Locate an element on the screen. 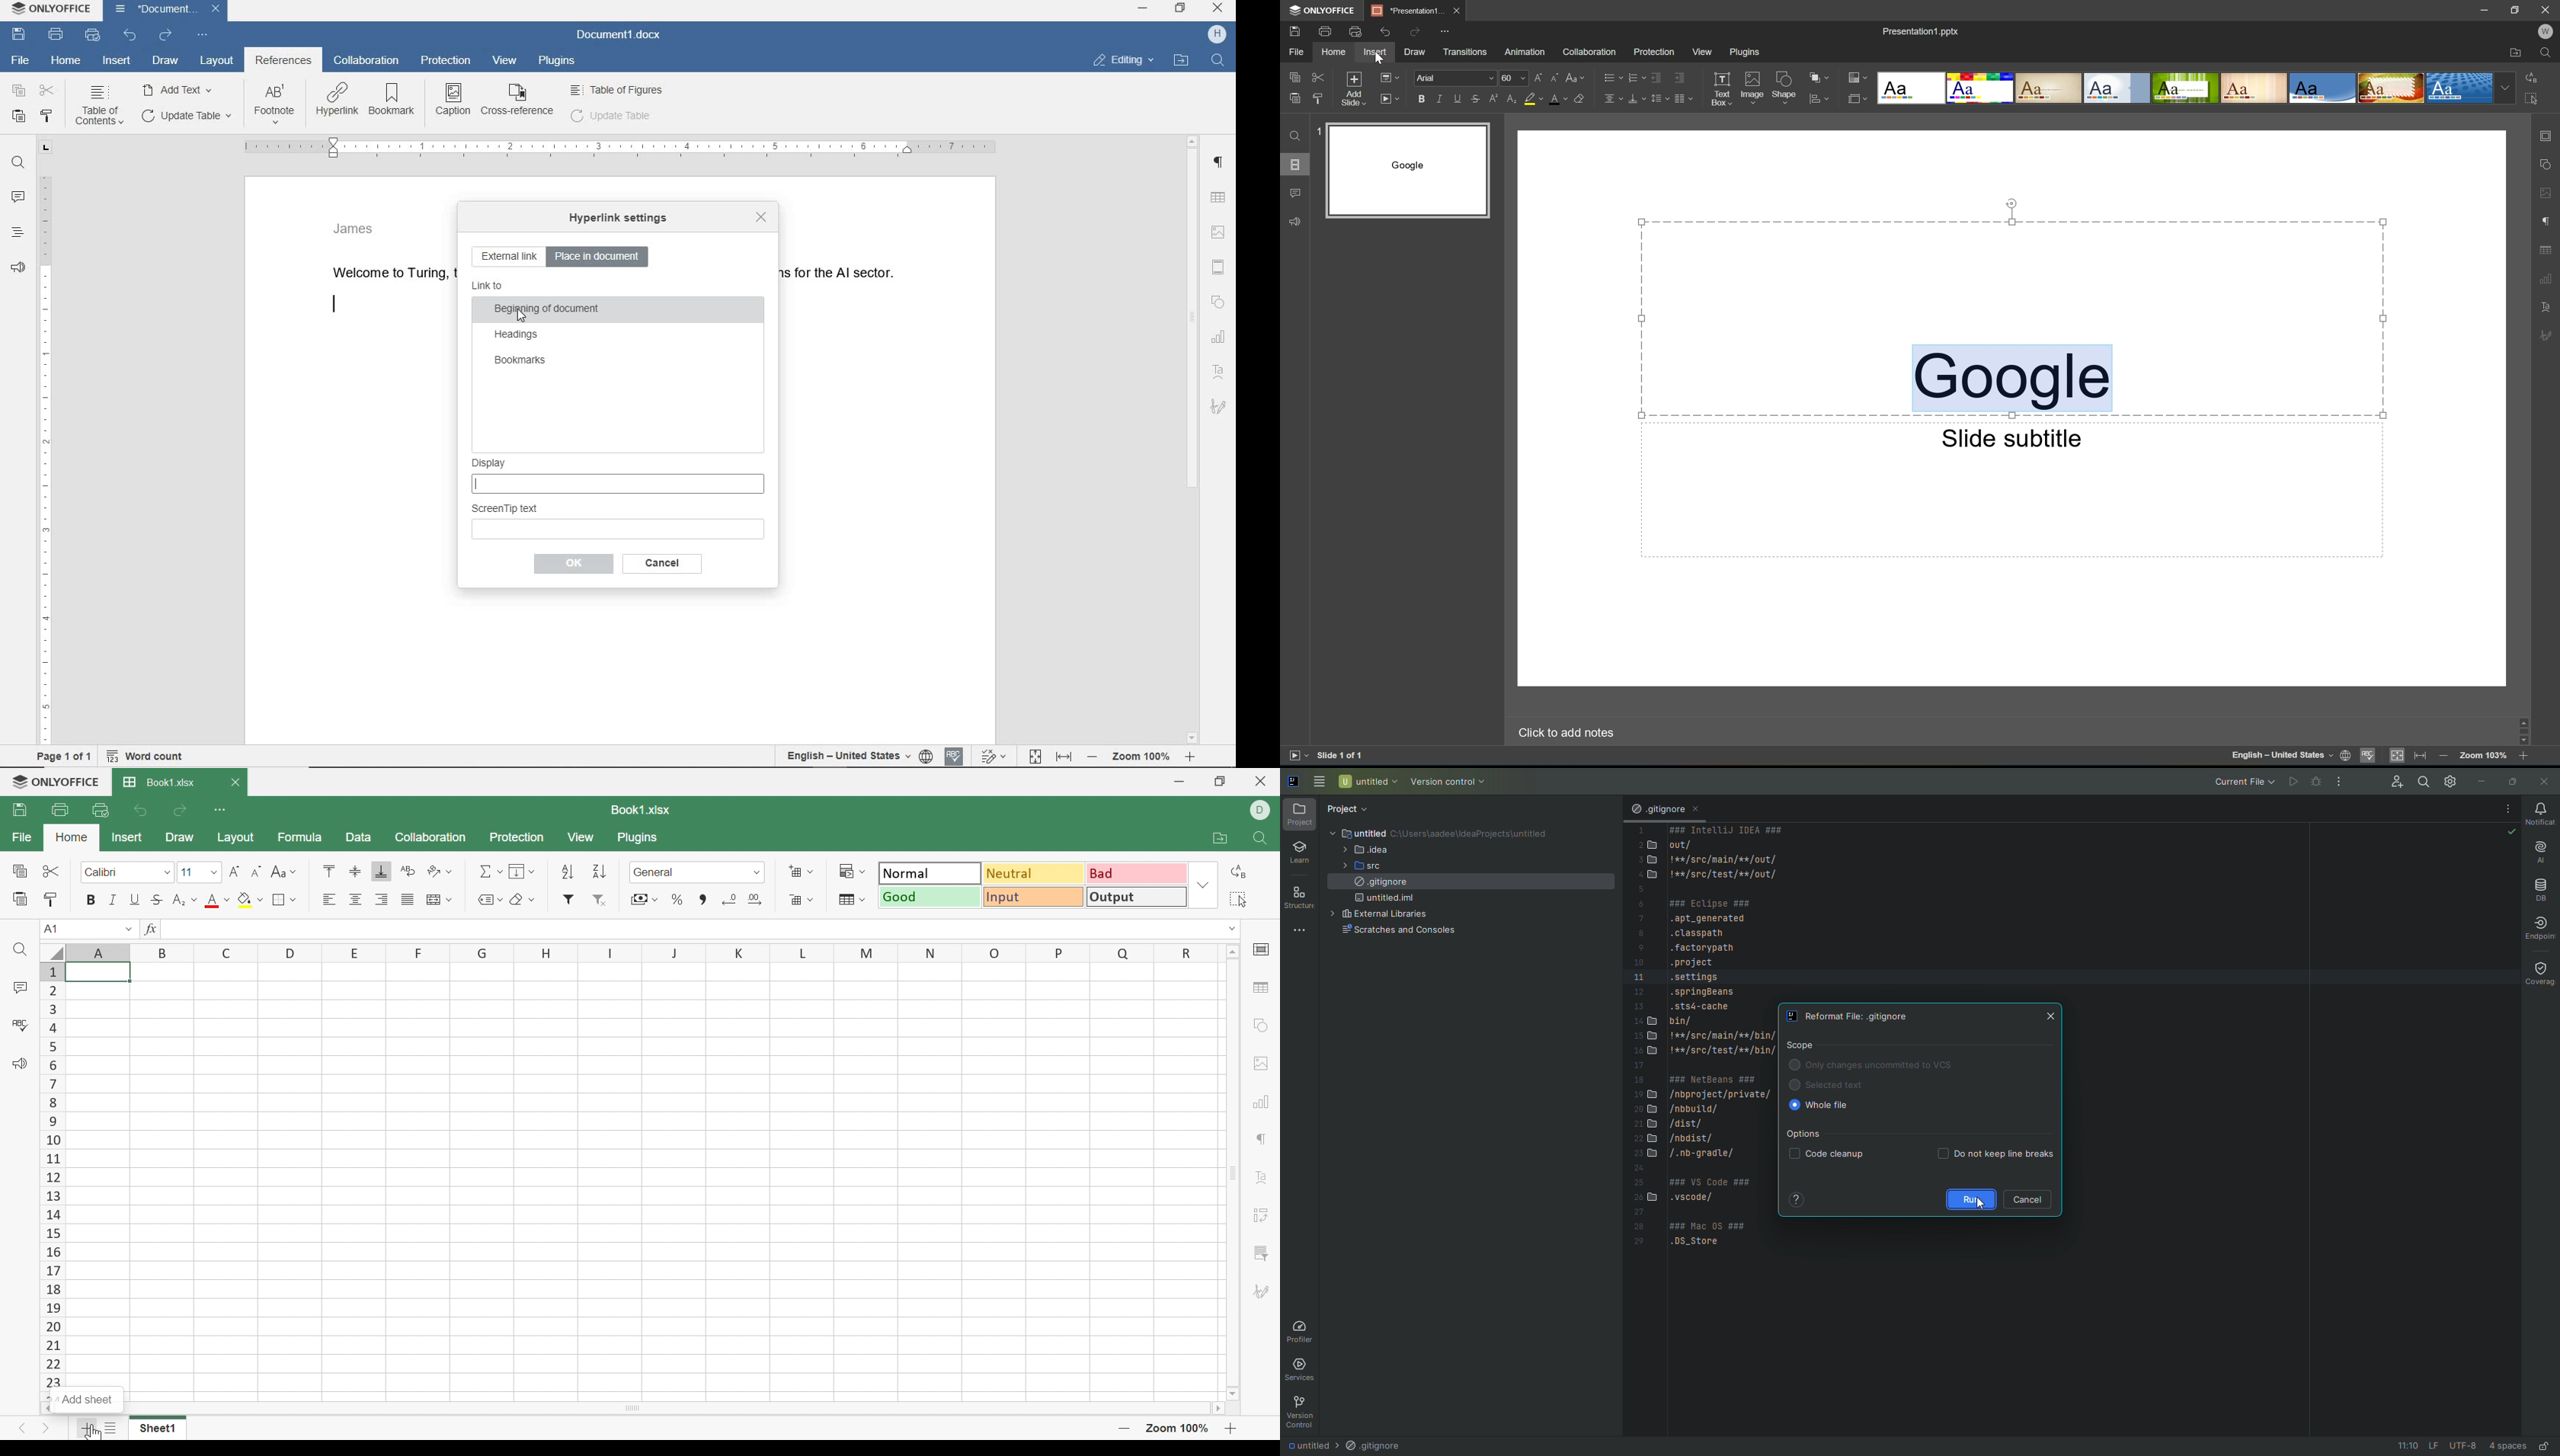  Google Selected is located at coordinates (2010, 378).